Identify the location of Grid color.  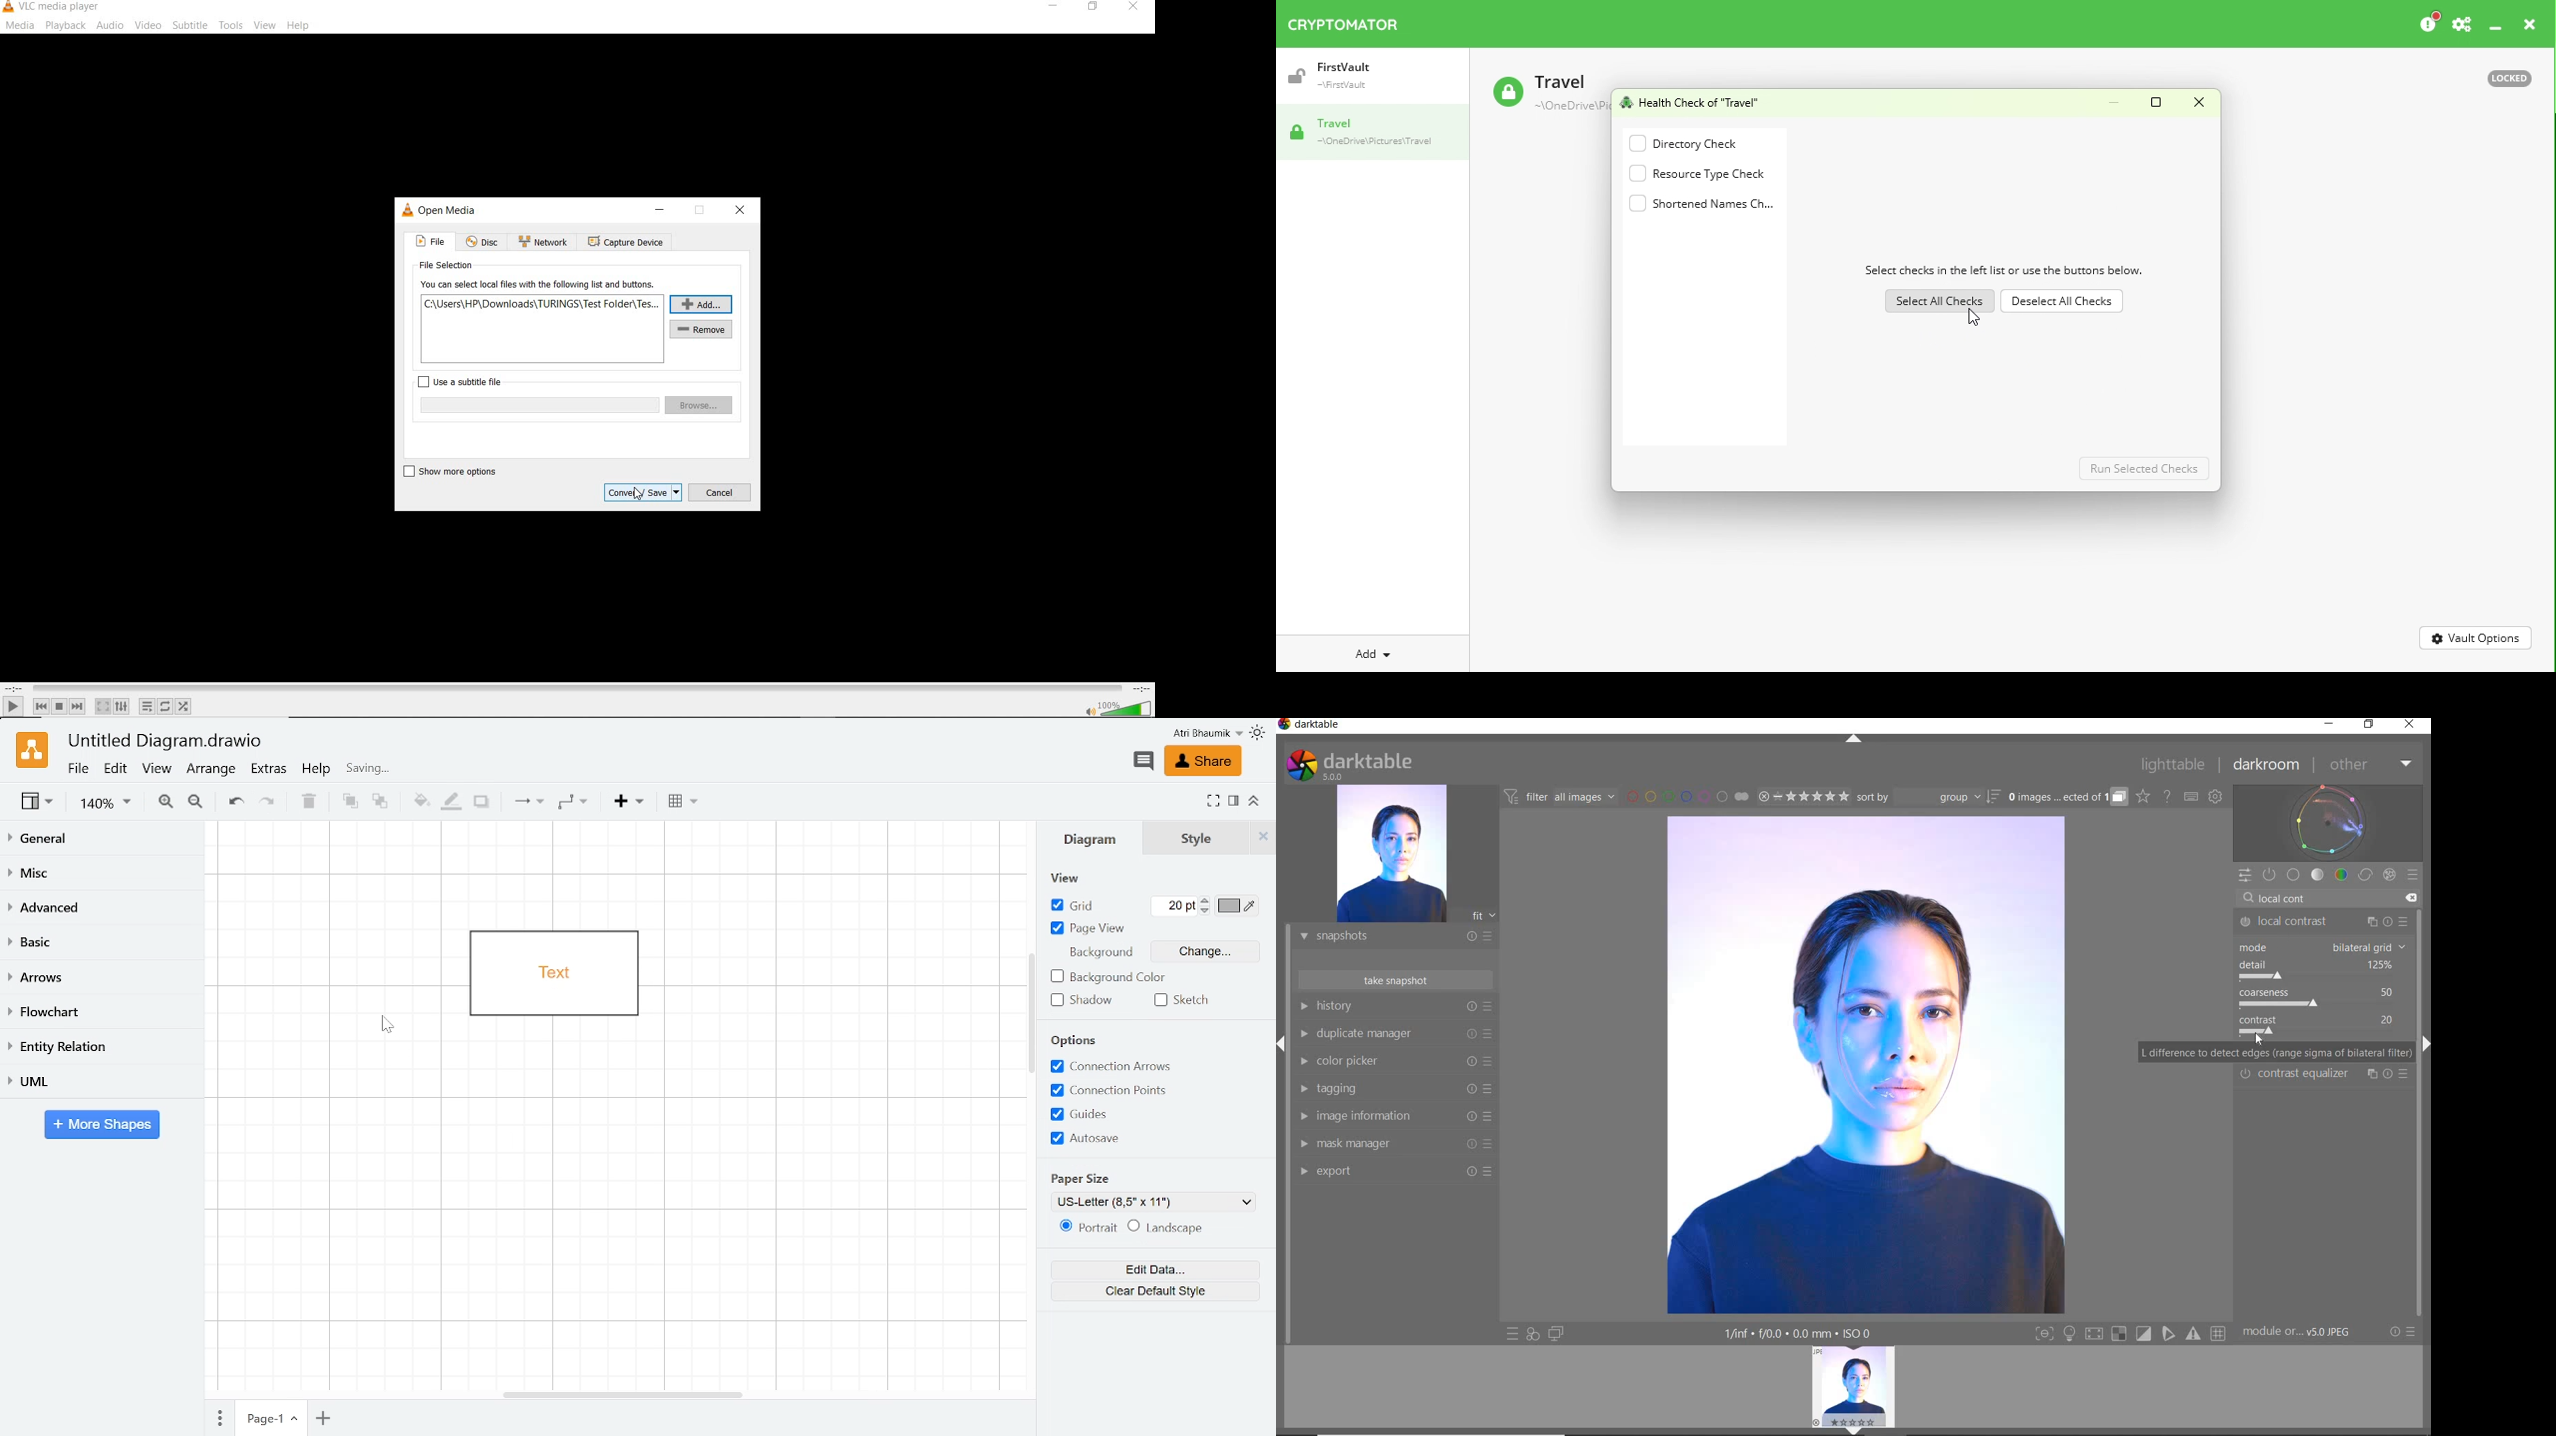
(1238, 905).